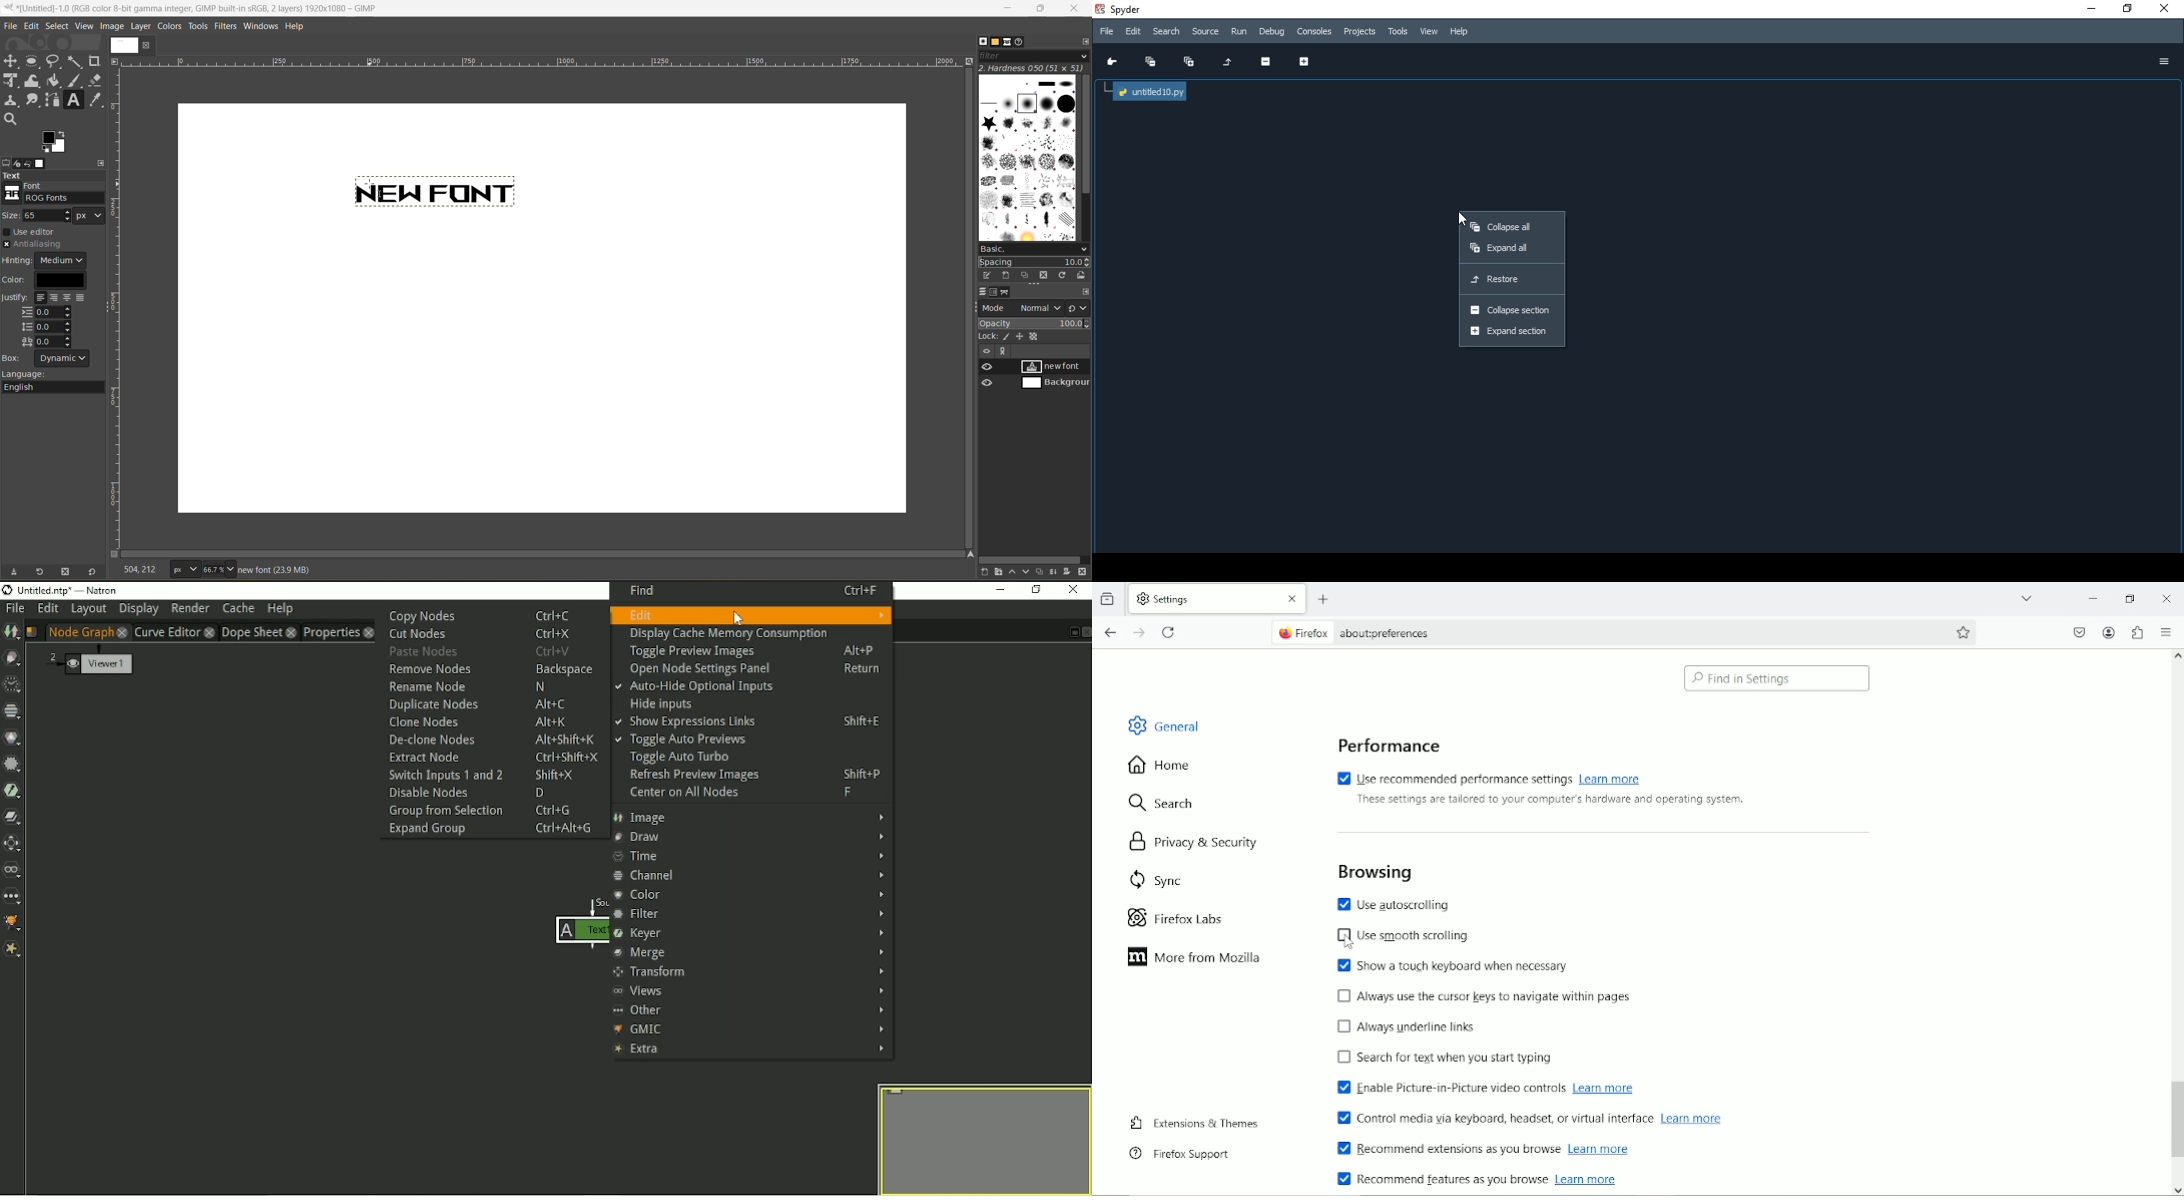 Image resolution: width=2184 pixels, height=1204 pixels. I want to click on Collapse all, so click(1146, 62).